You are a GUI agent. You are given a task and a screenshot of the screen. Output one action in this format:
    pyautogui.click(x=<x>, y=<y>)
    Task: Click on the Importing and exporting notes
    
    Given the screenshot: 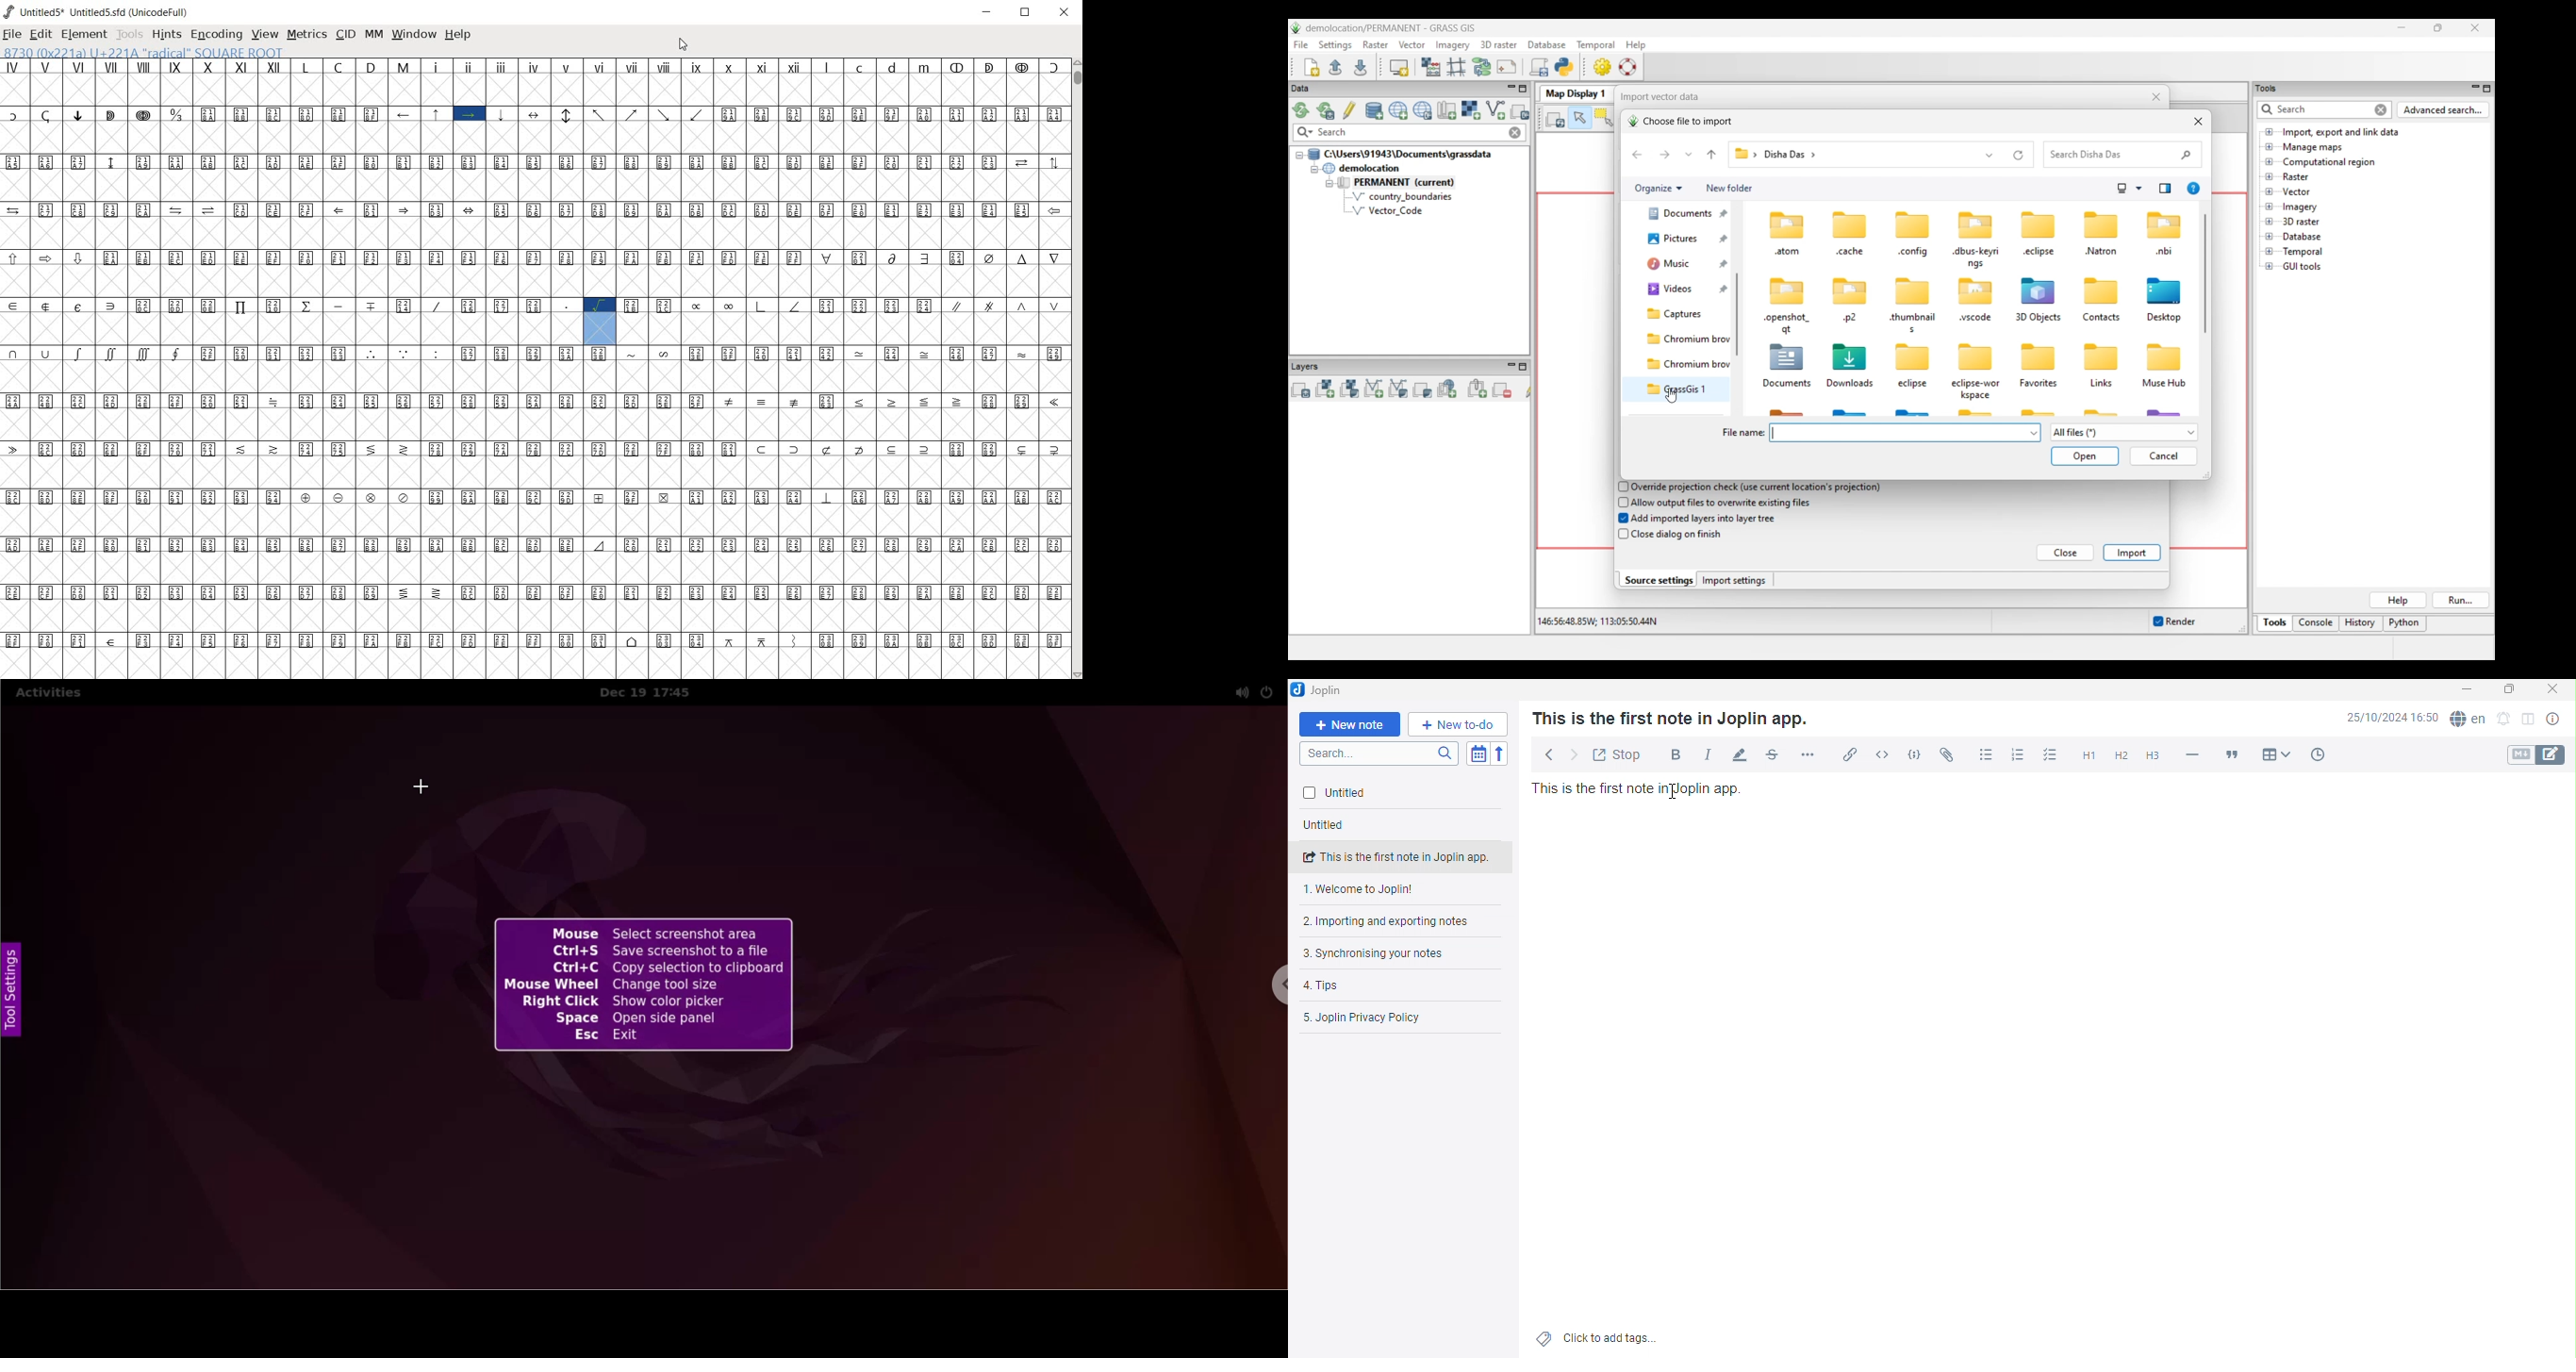 What is the action you would take?
    pyautogui.click(x=1396, y=923)
    